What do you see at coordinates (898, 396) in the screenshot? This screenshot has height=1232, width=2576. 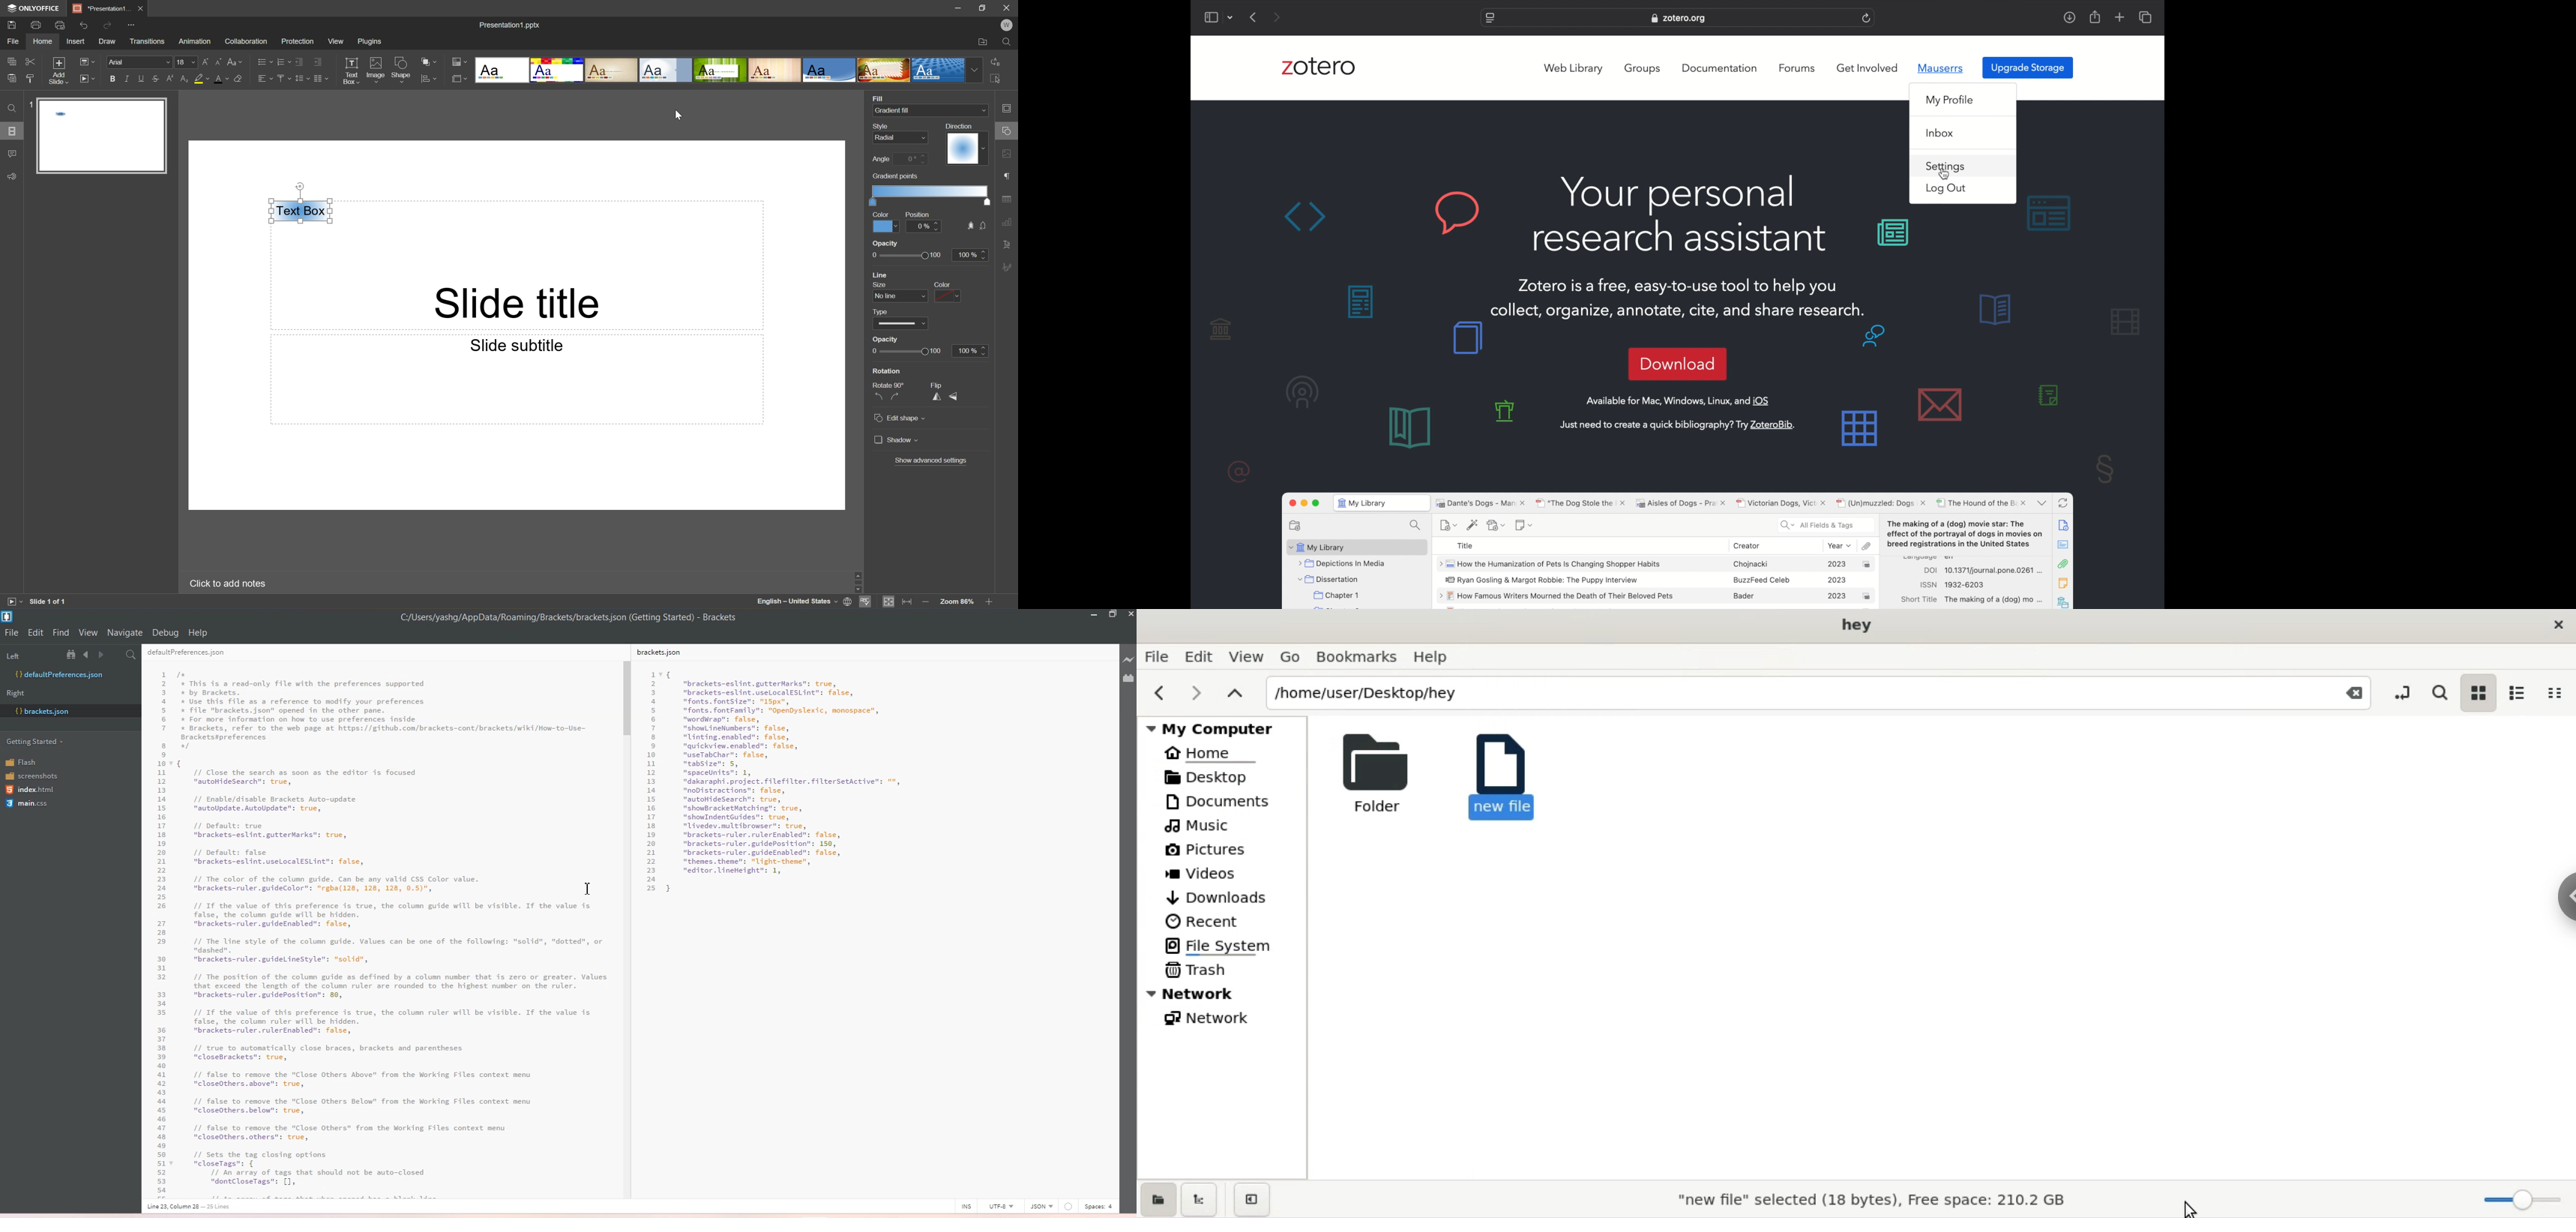 I see `Rotate 90° clockwise` at bounding box center [898, 396].